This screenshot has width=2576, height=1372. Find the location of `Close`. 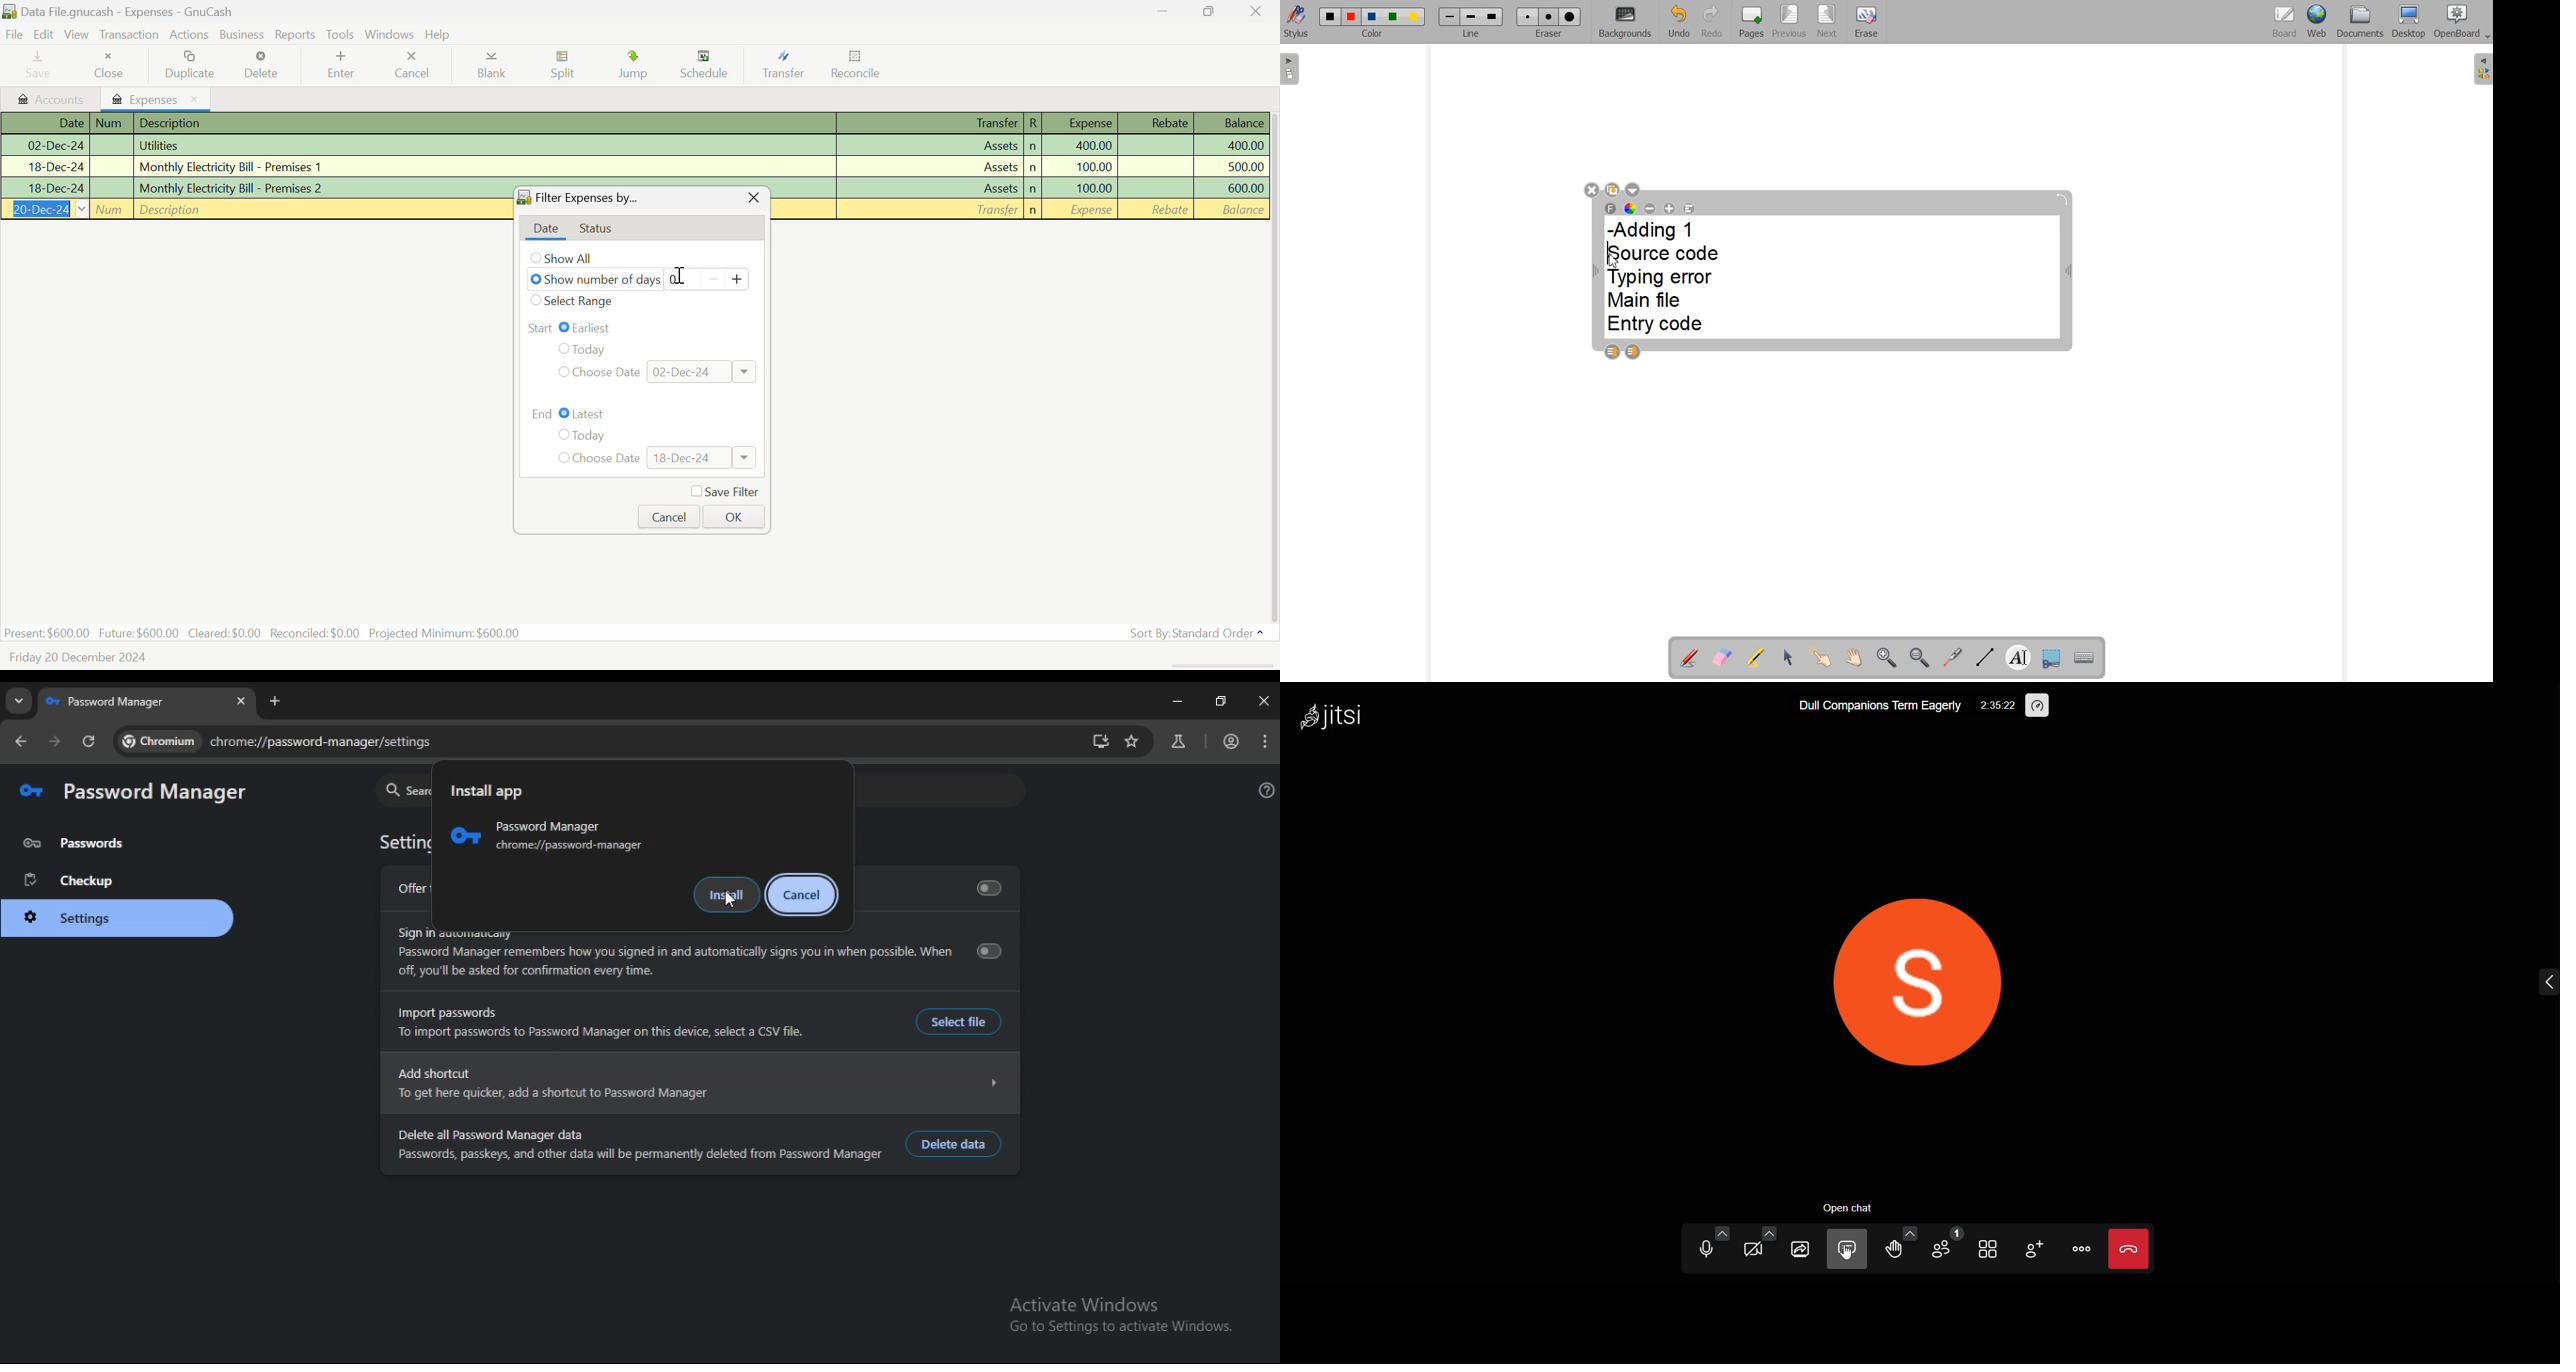

Close is located at coordinates (113, 65).